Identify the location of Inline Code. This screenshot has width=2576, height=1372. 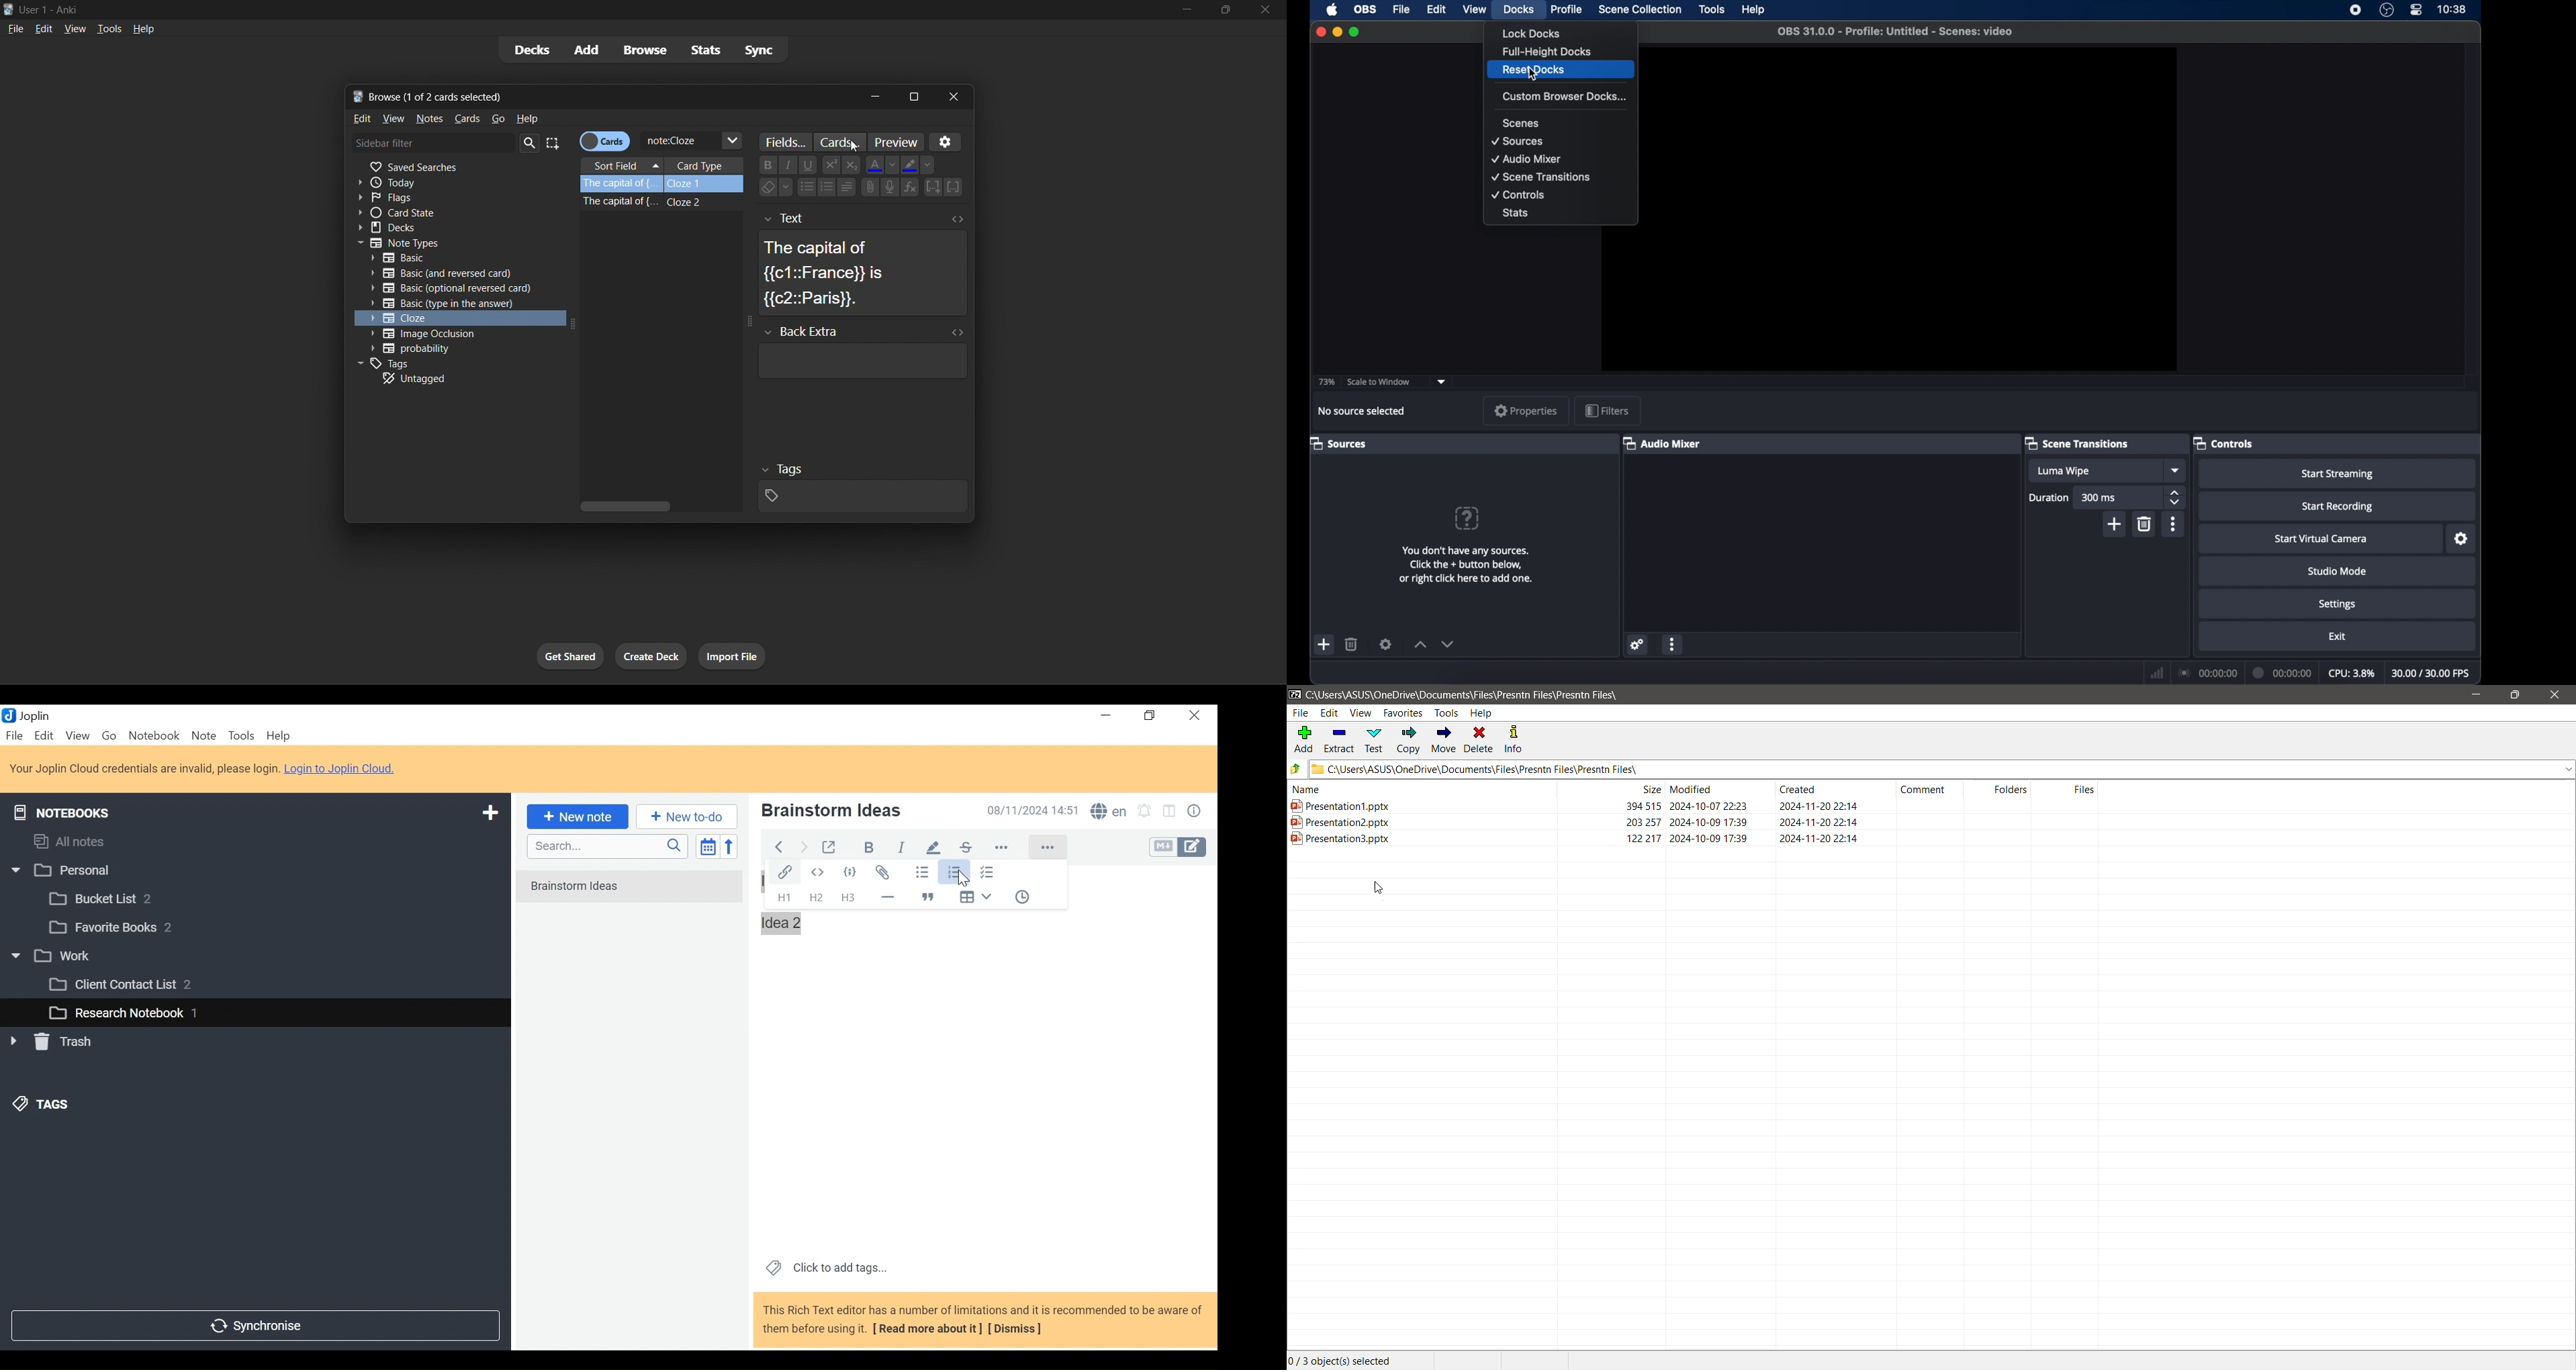
(817, 873).